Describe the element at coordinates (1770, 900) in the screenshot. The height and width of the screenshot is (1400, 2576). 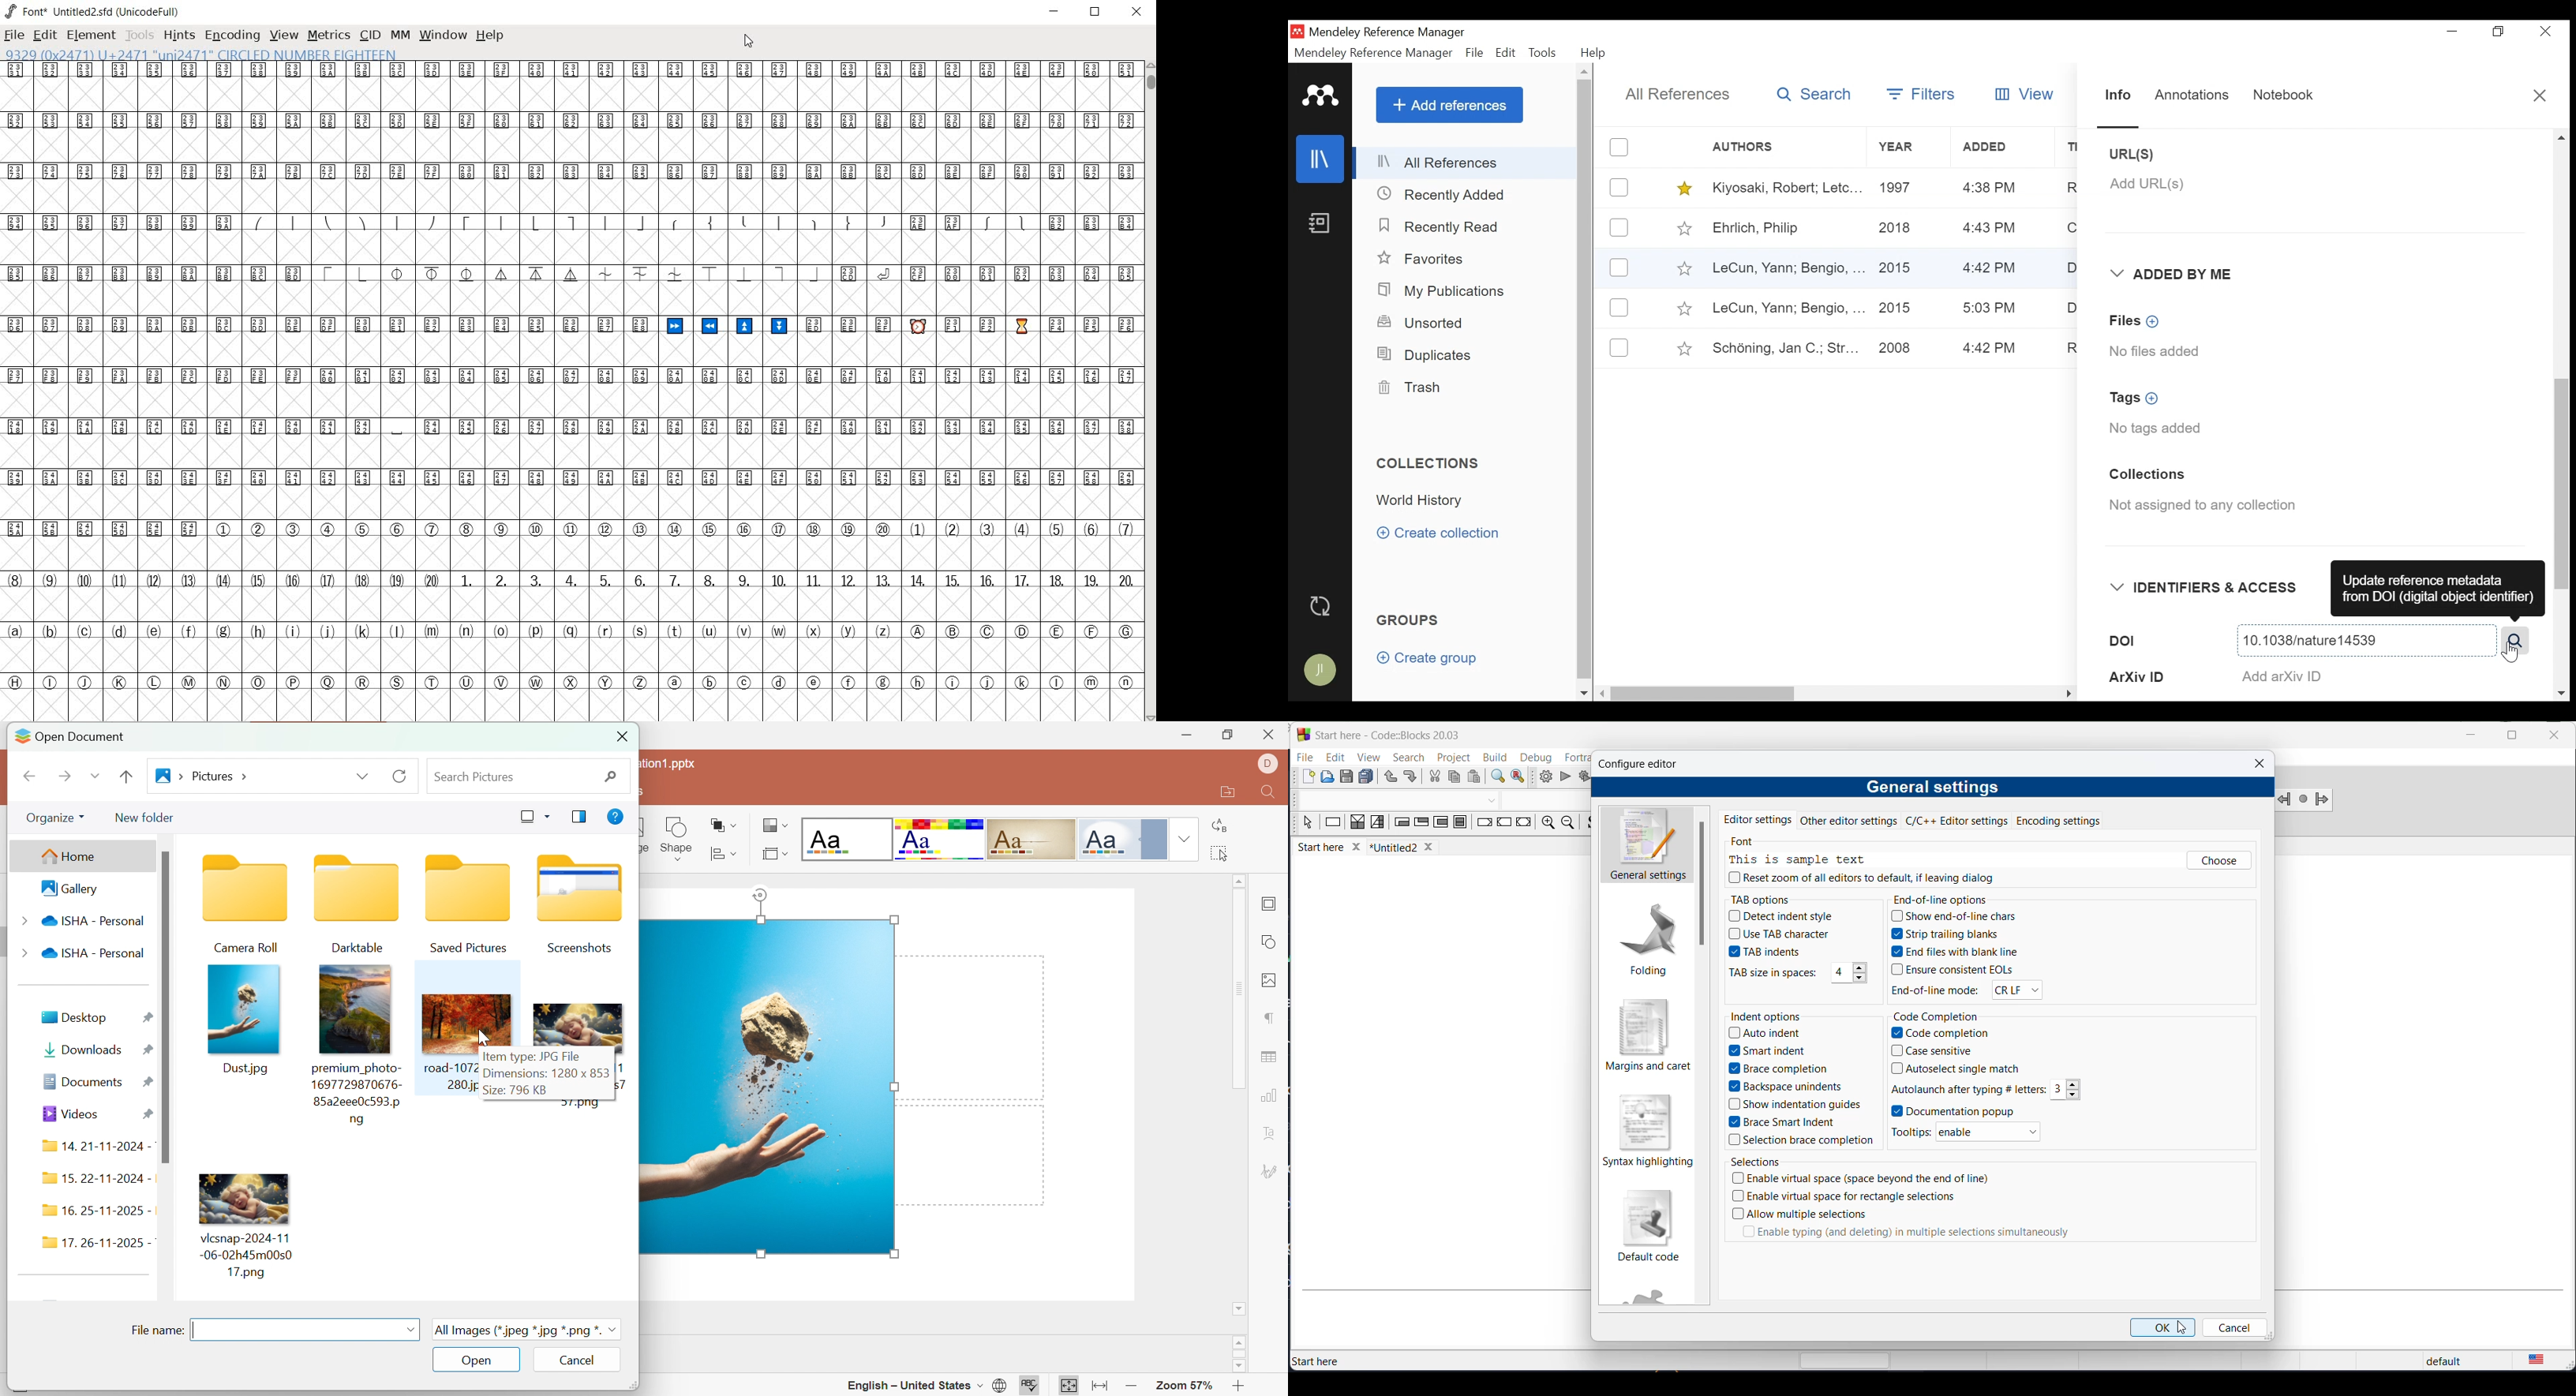
I see `TAB options` at that location.